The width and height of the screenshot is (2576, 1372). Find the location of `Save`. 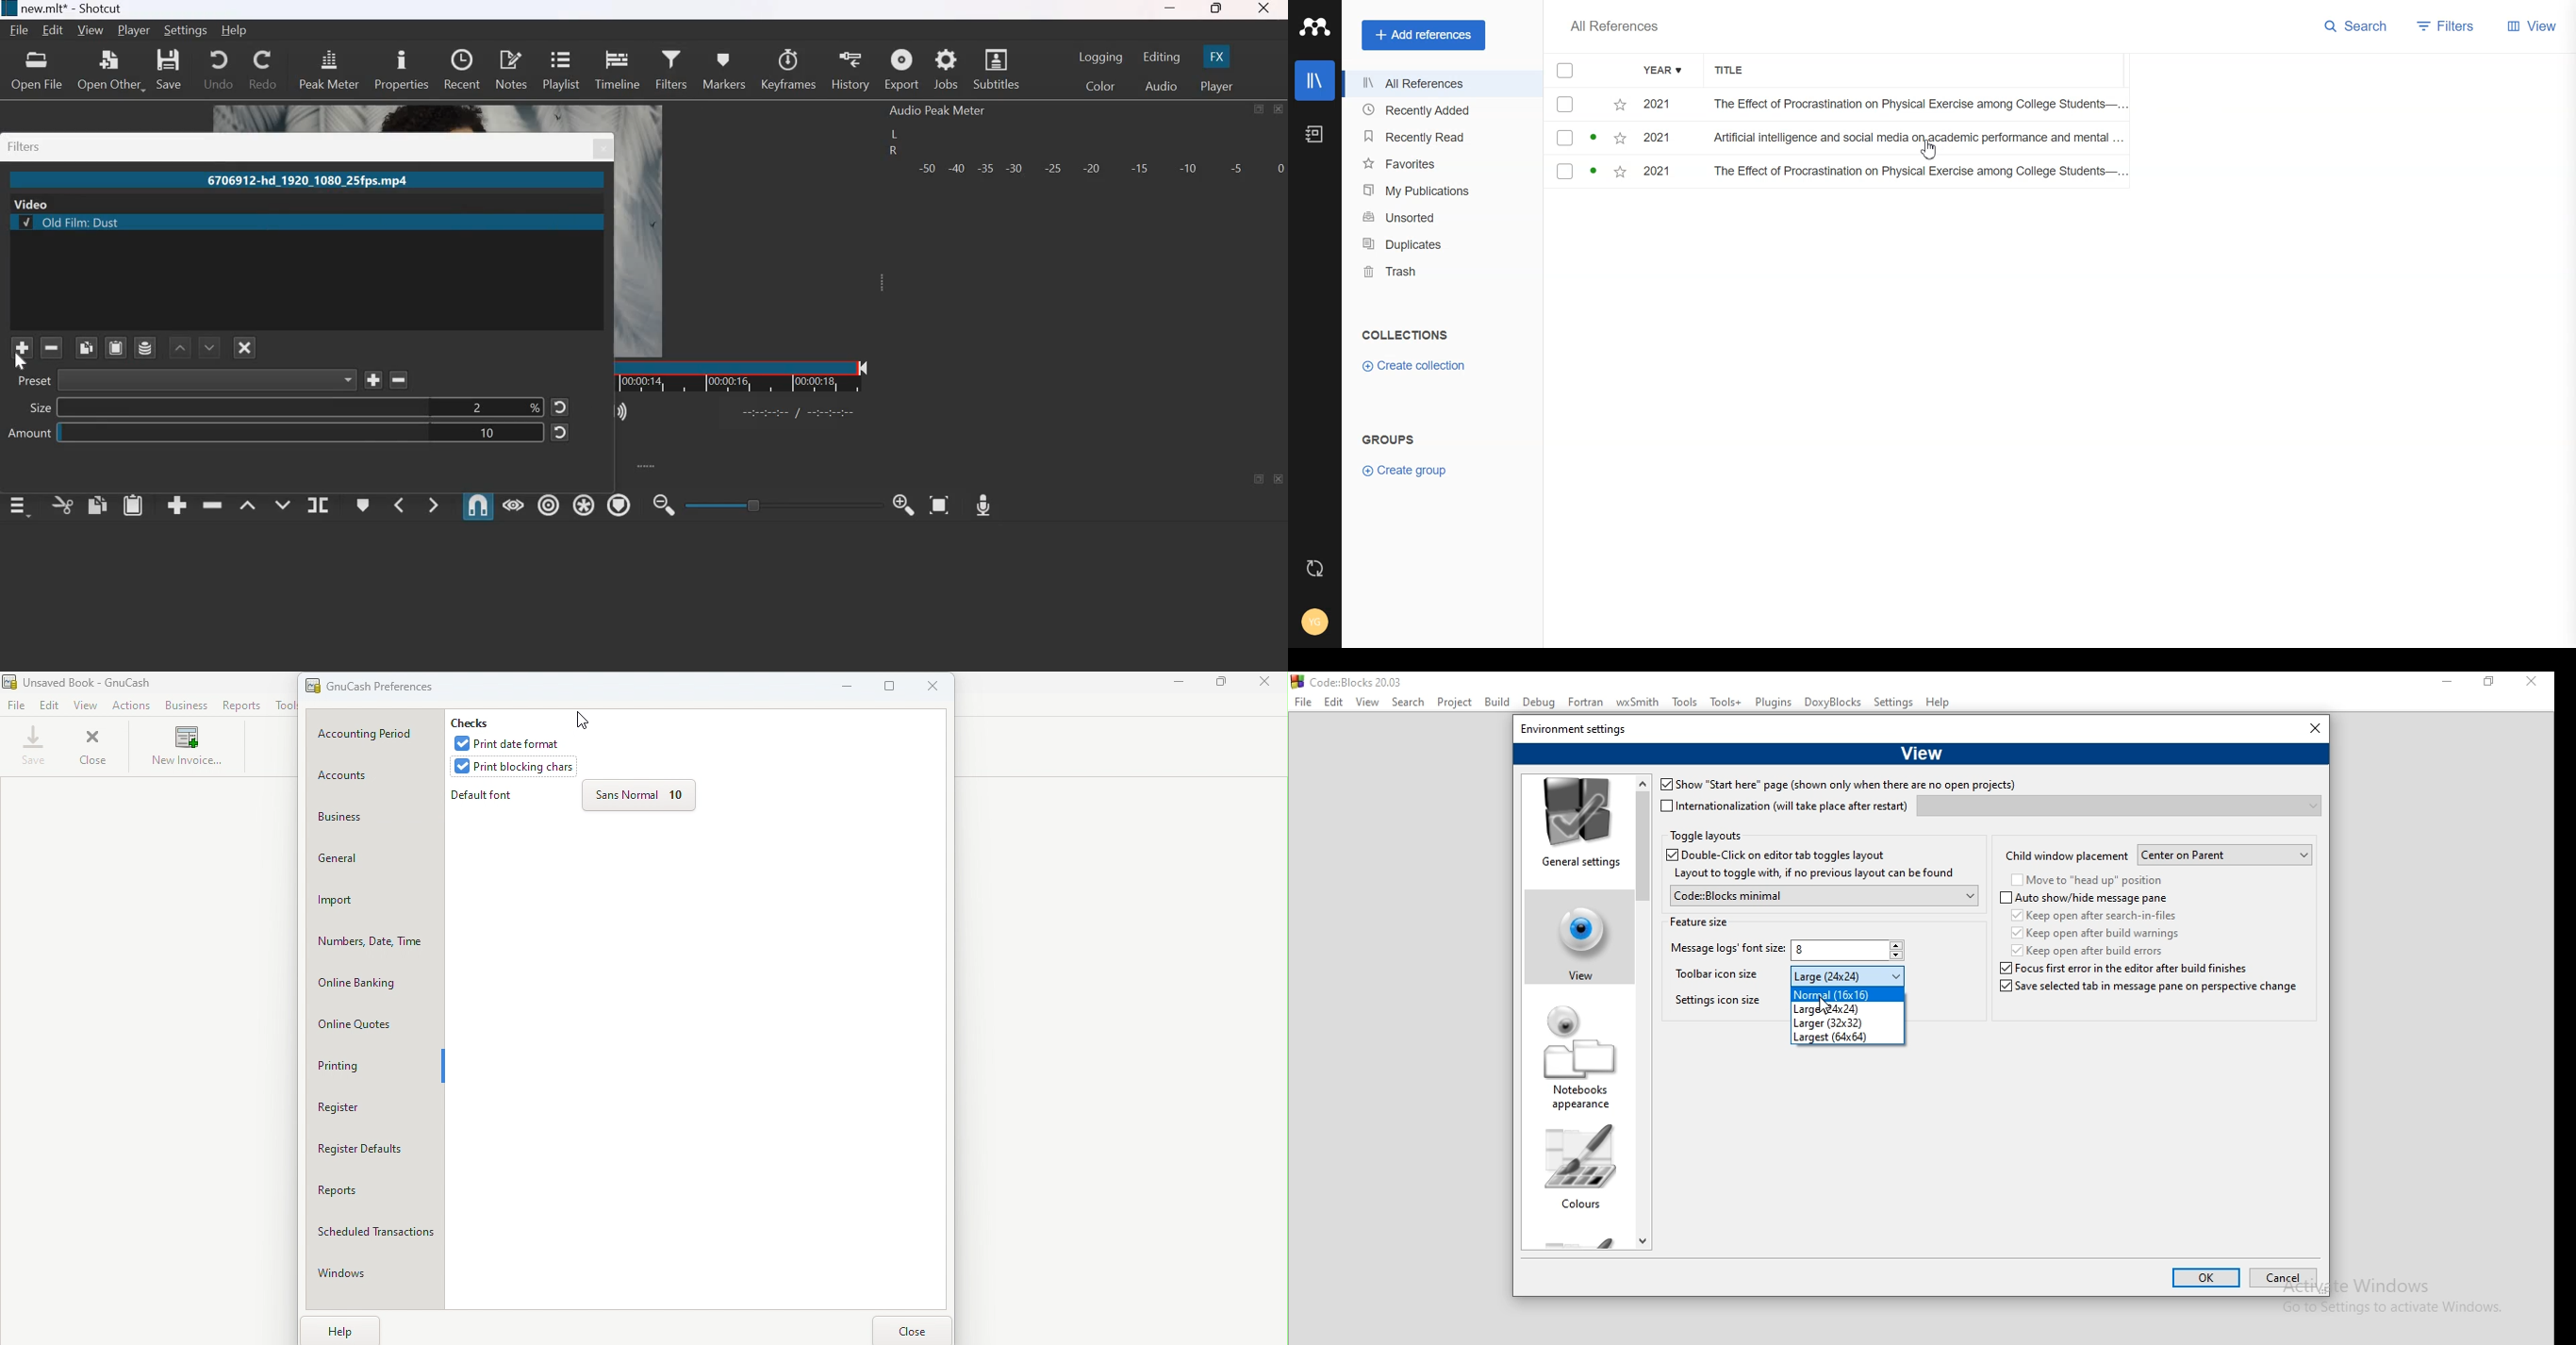

Save is located at coordinates (34, 746).